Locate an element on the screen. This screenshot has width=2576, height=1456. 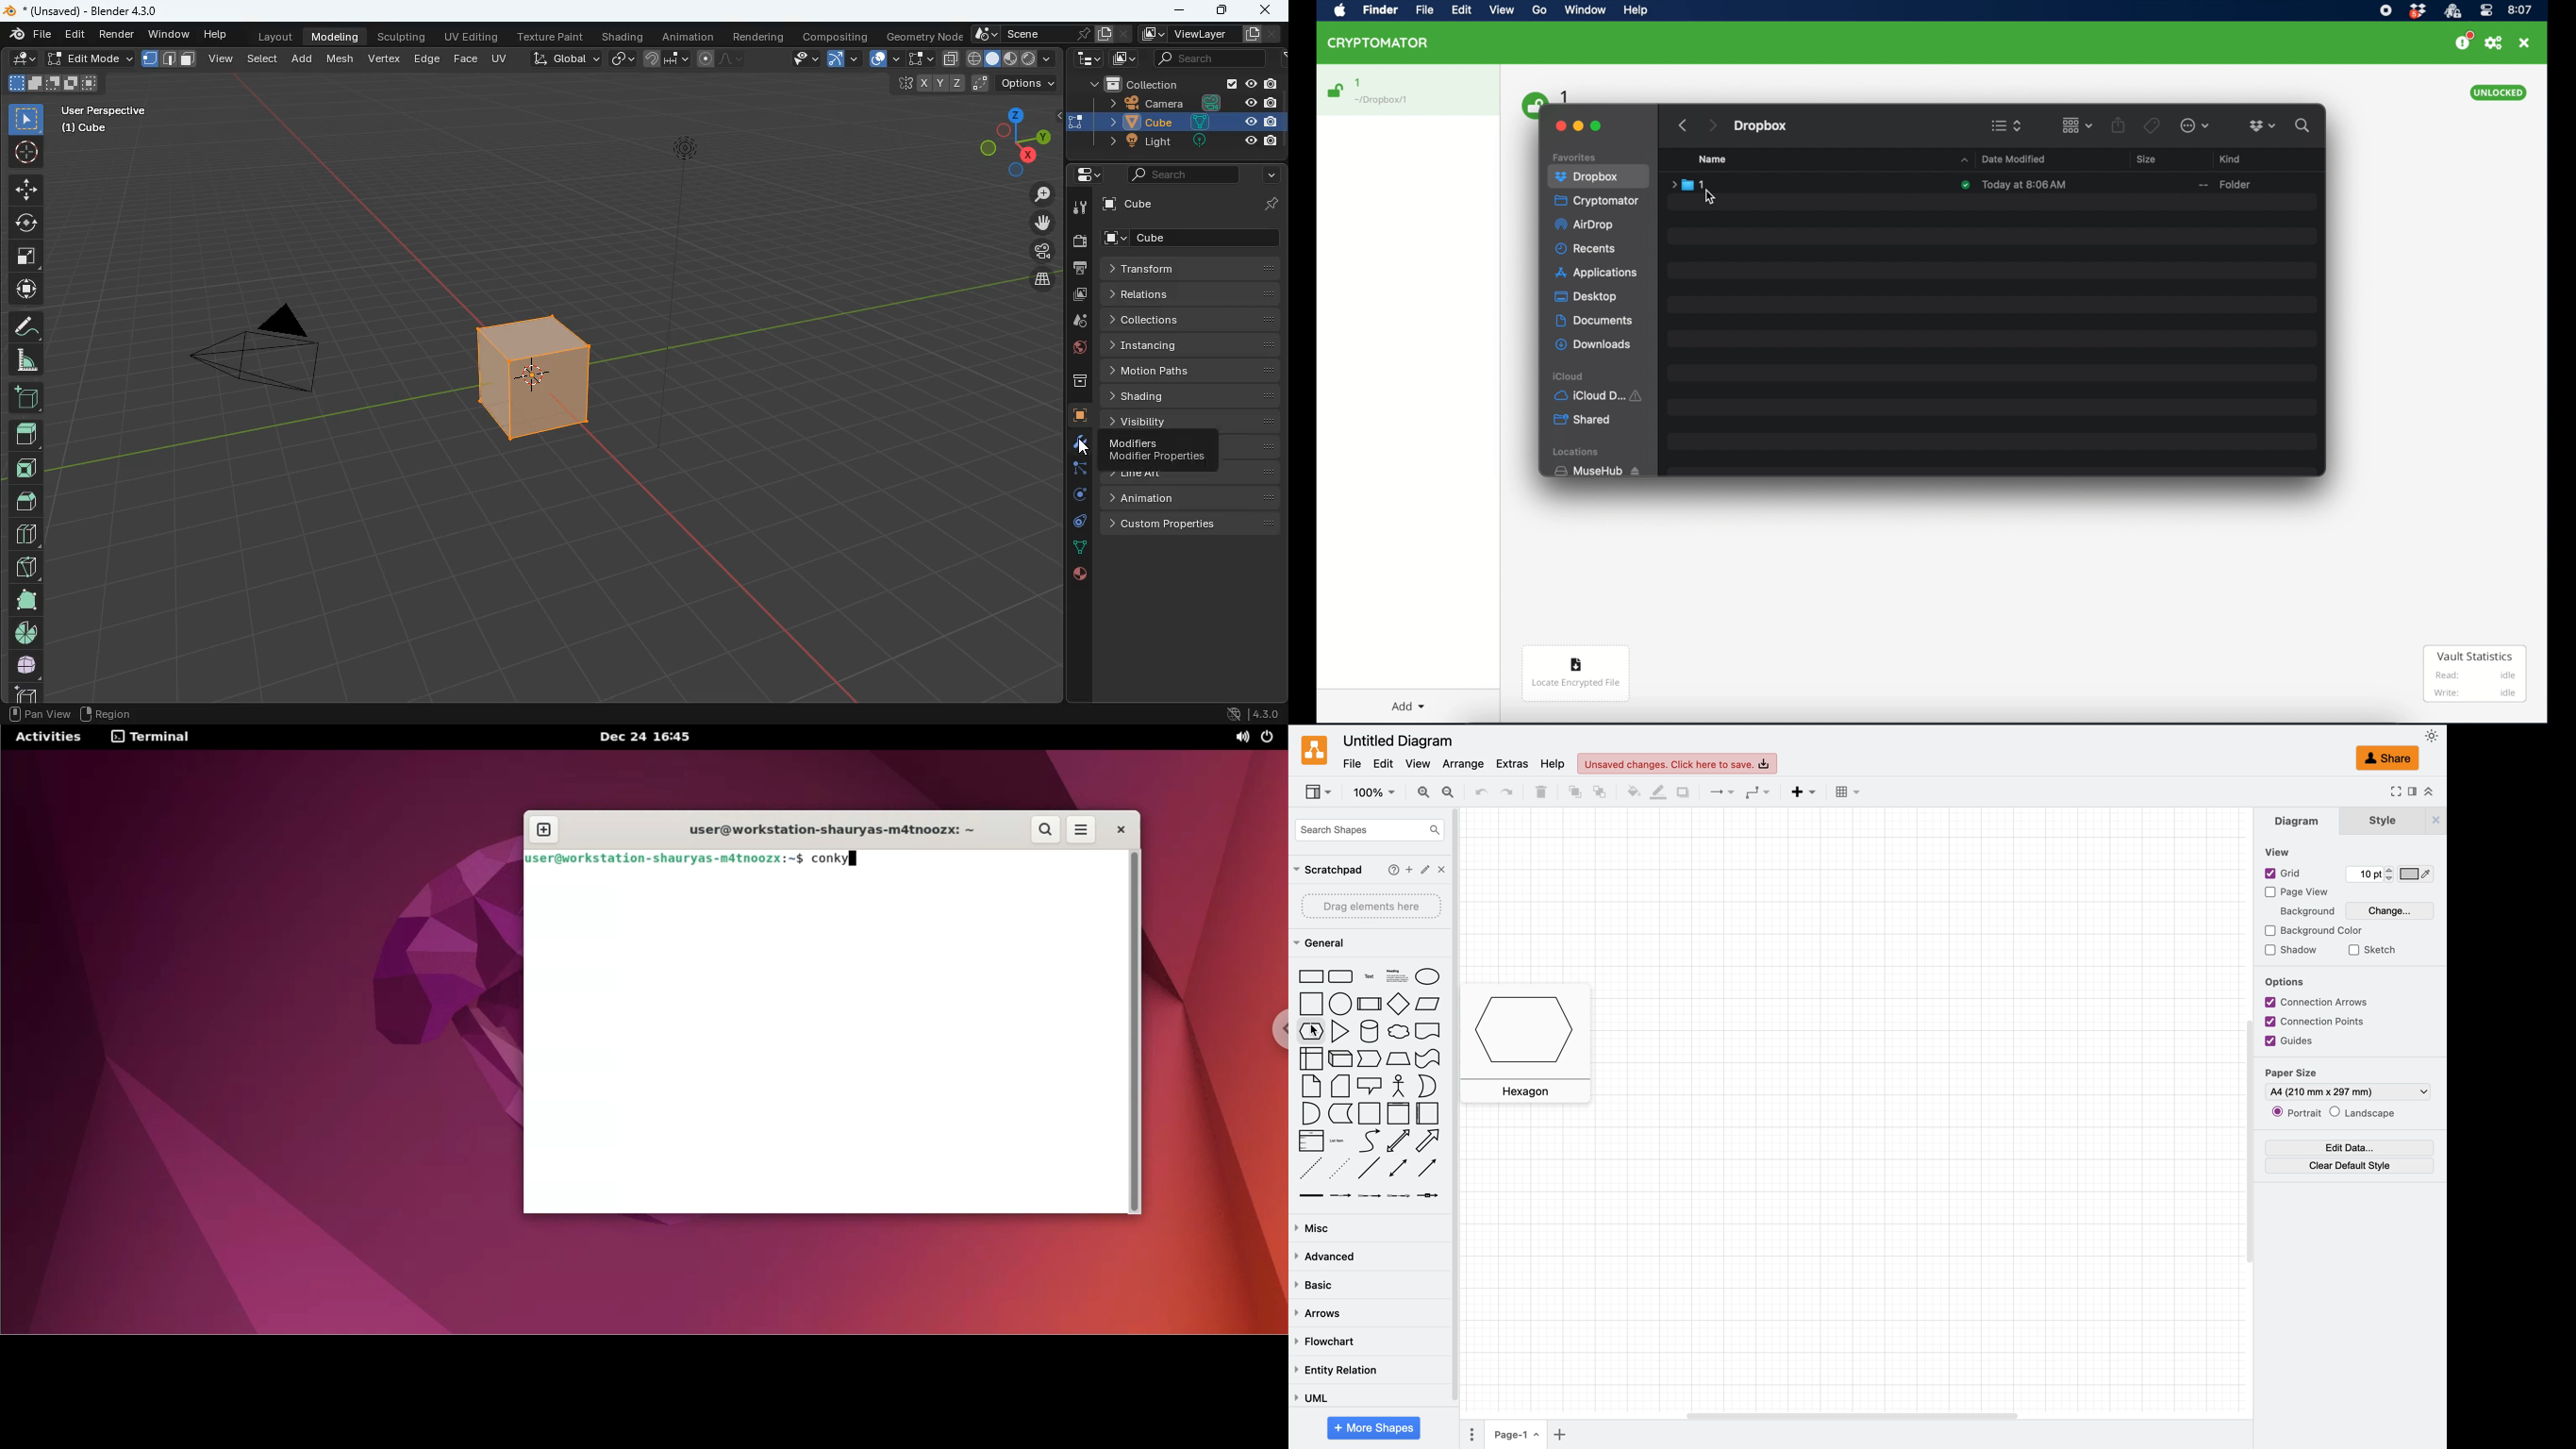
aim is located at coordinates (25, 152).